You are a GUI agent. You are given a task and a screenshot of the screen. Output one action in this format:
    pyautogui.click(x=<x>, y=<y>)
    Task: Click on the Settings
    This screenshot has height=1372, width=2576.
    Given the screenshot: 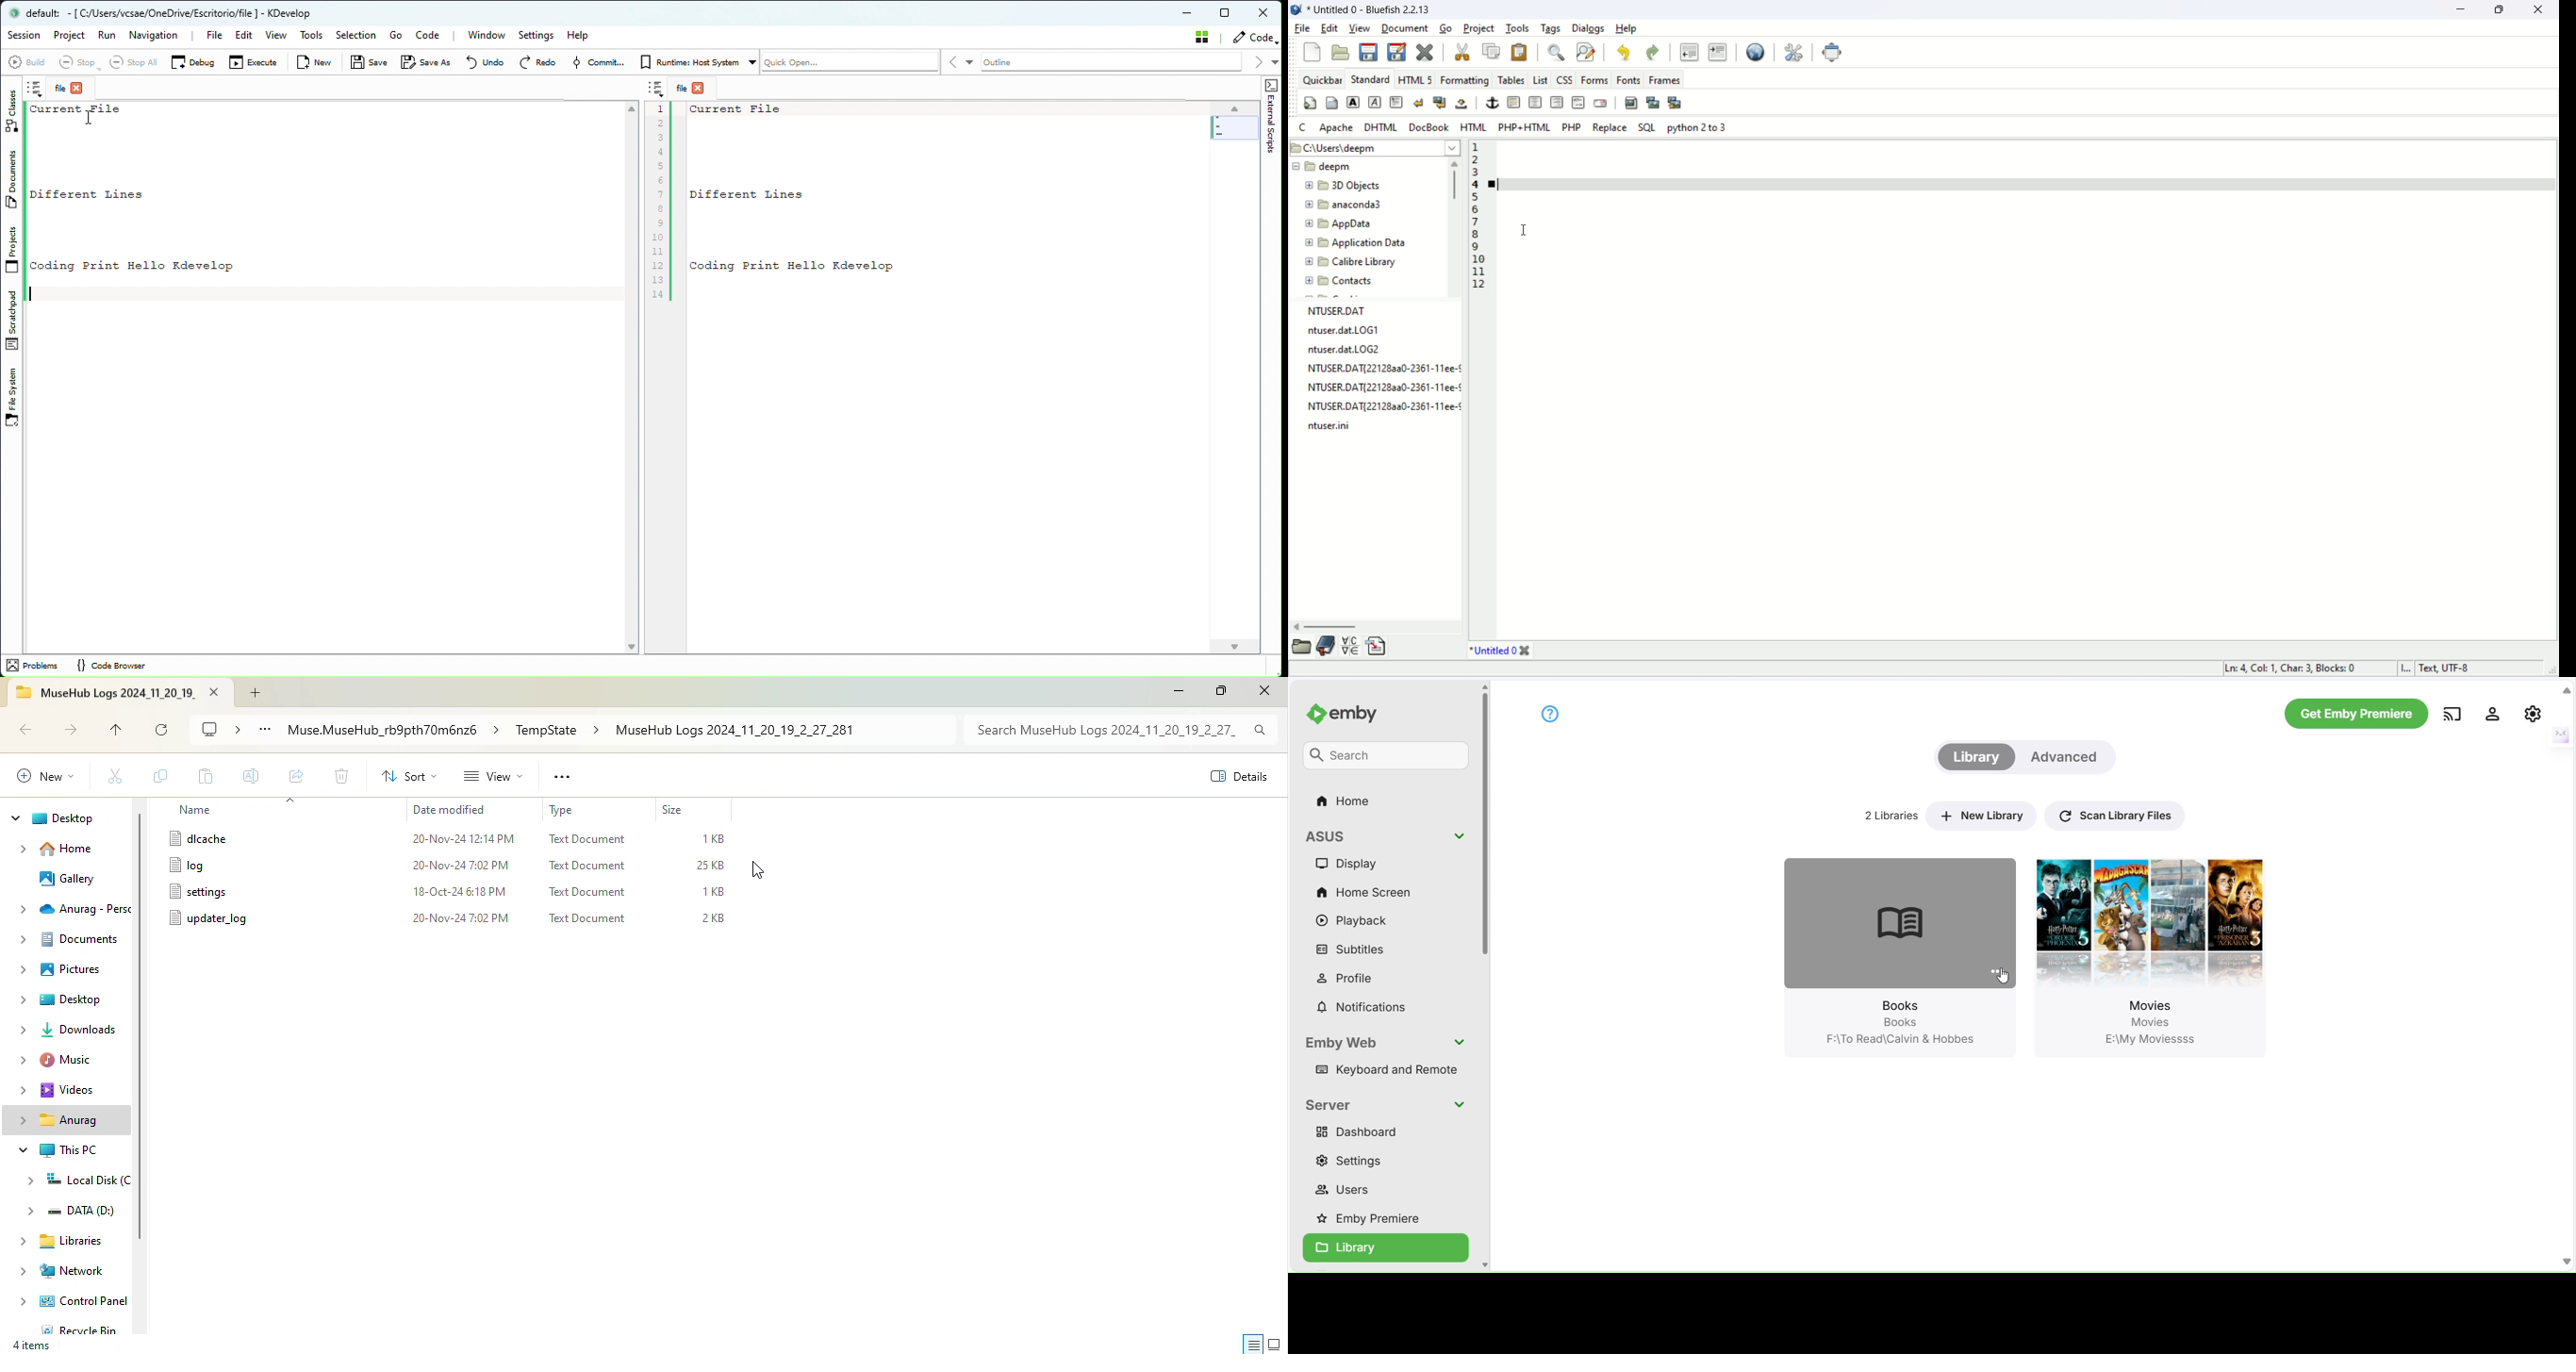 What is the action you would take?
    pyautogui.click(x=541, y=37)
    